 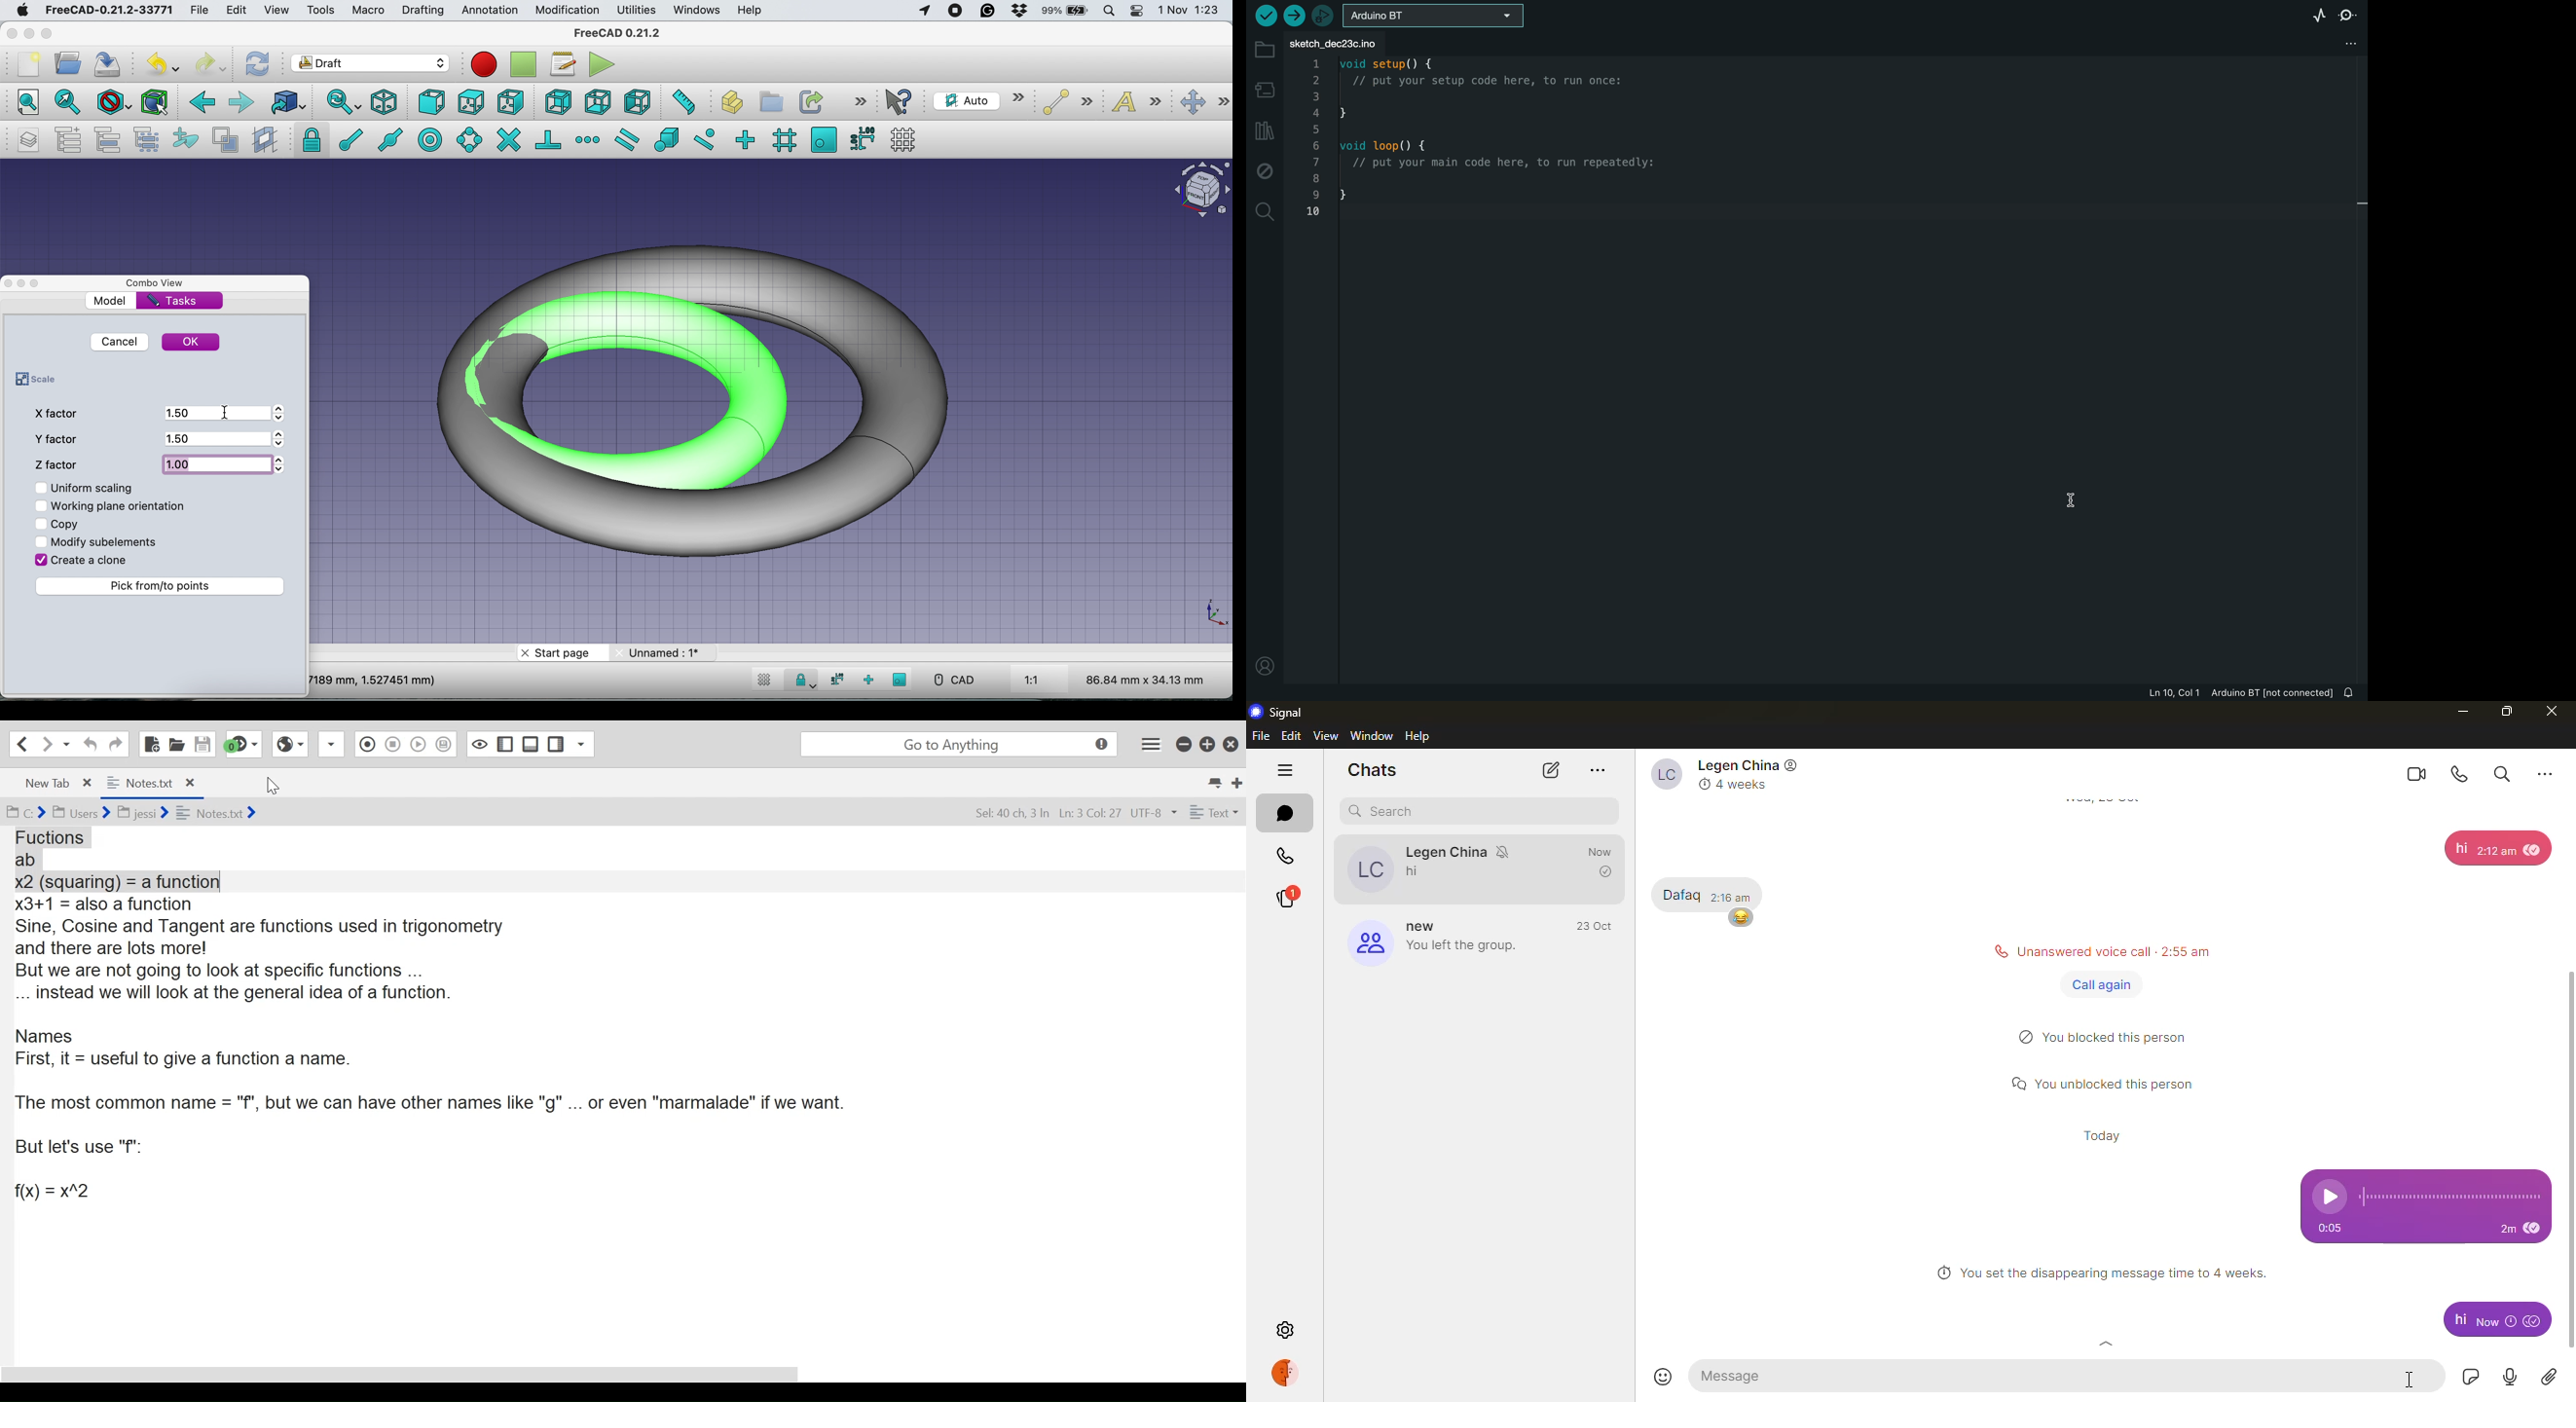 I want to click on snap center, so click(x=431, y=139).